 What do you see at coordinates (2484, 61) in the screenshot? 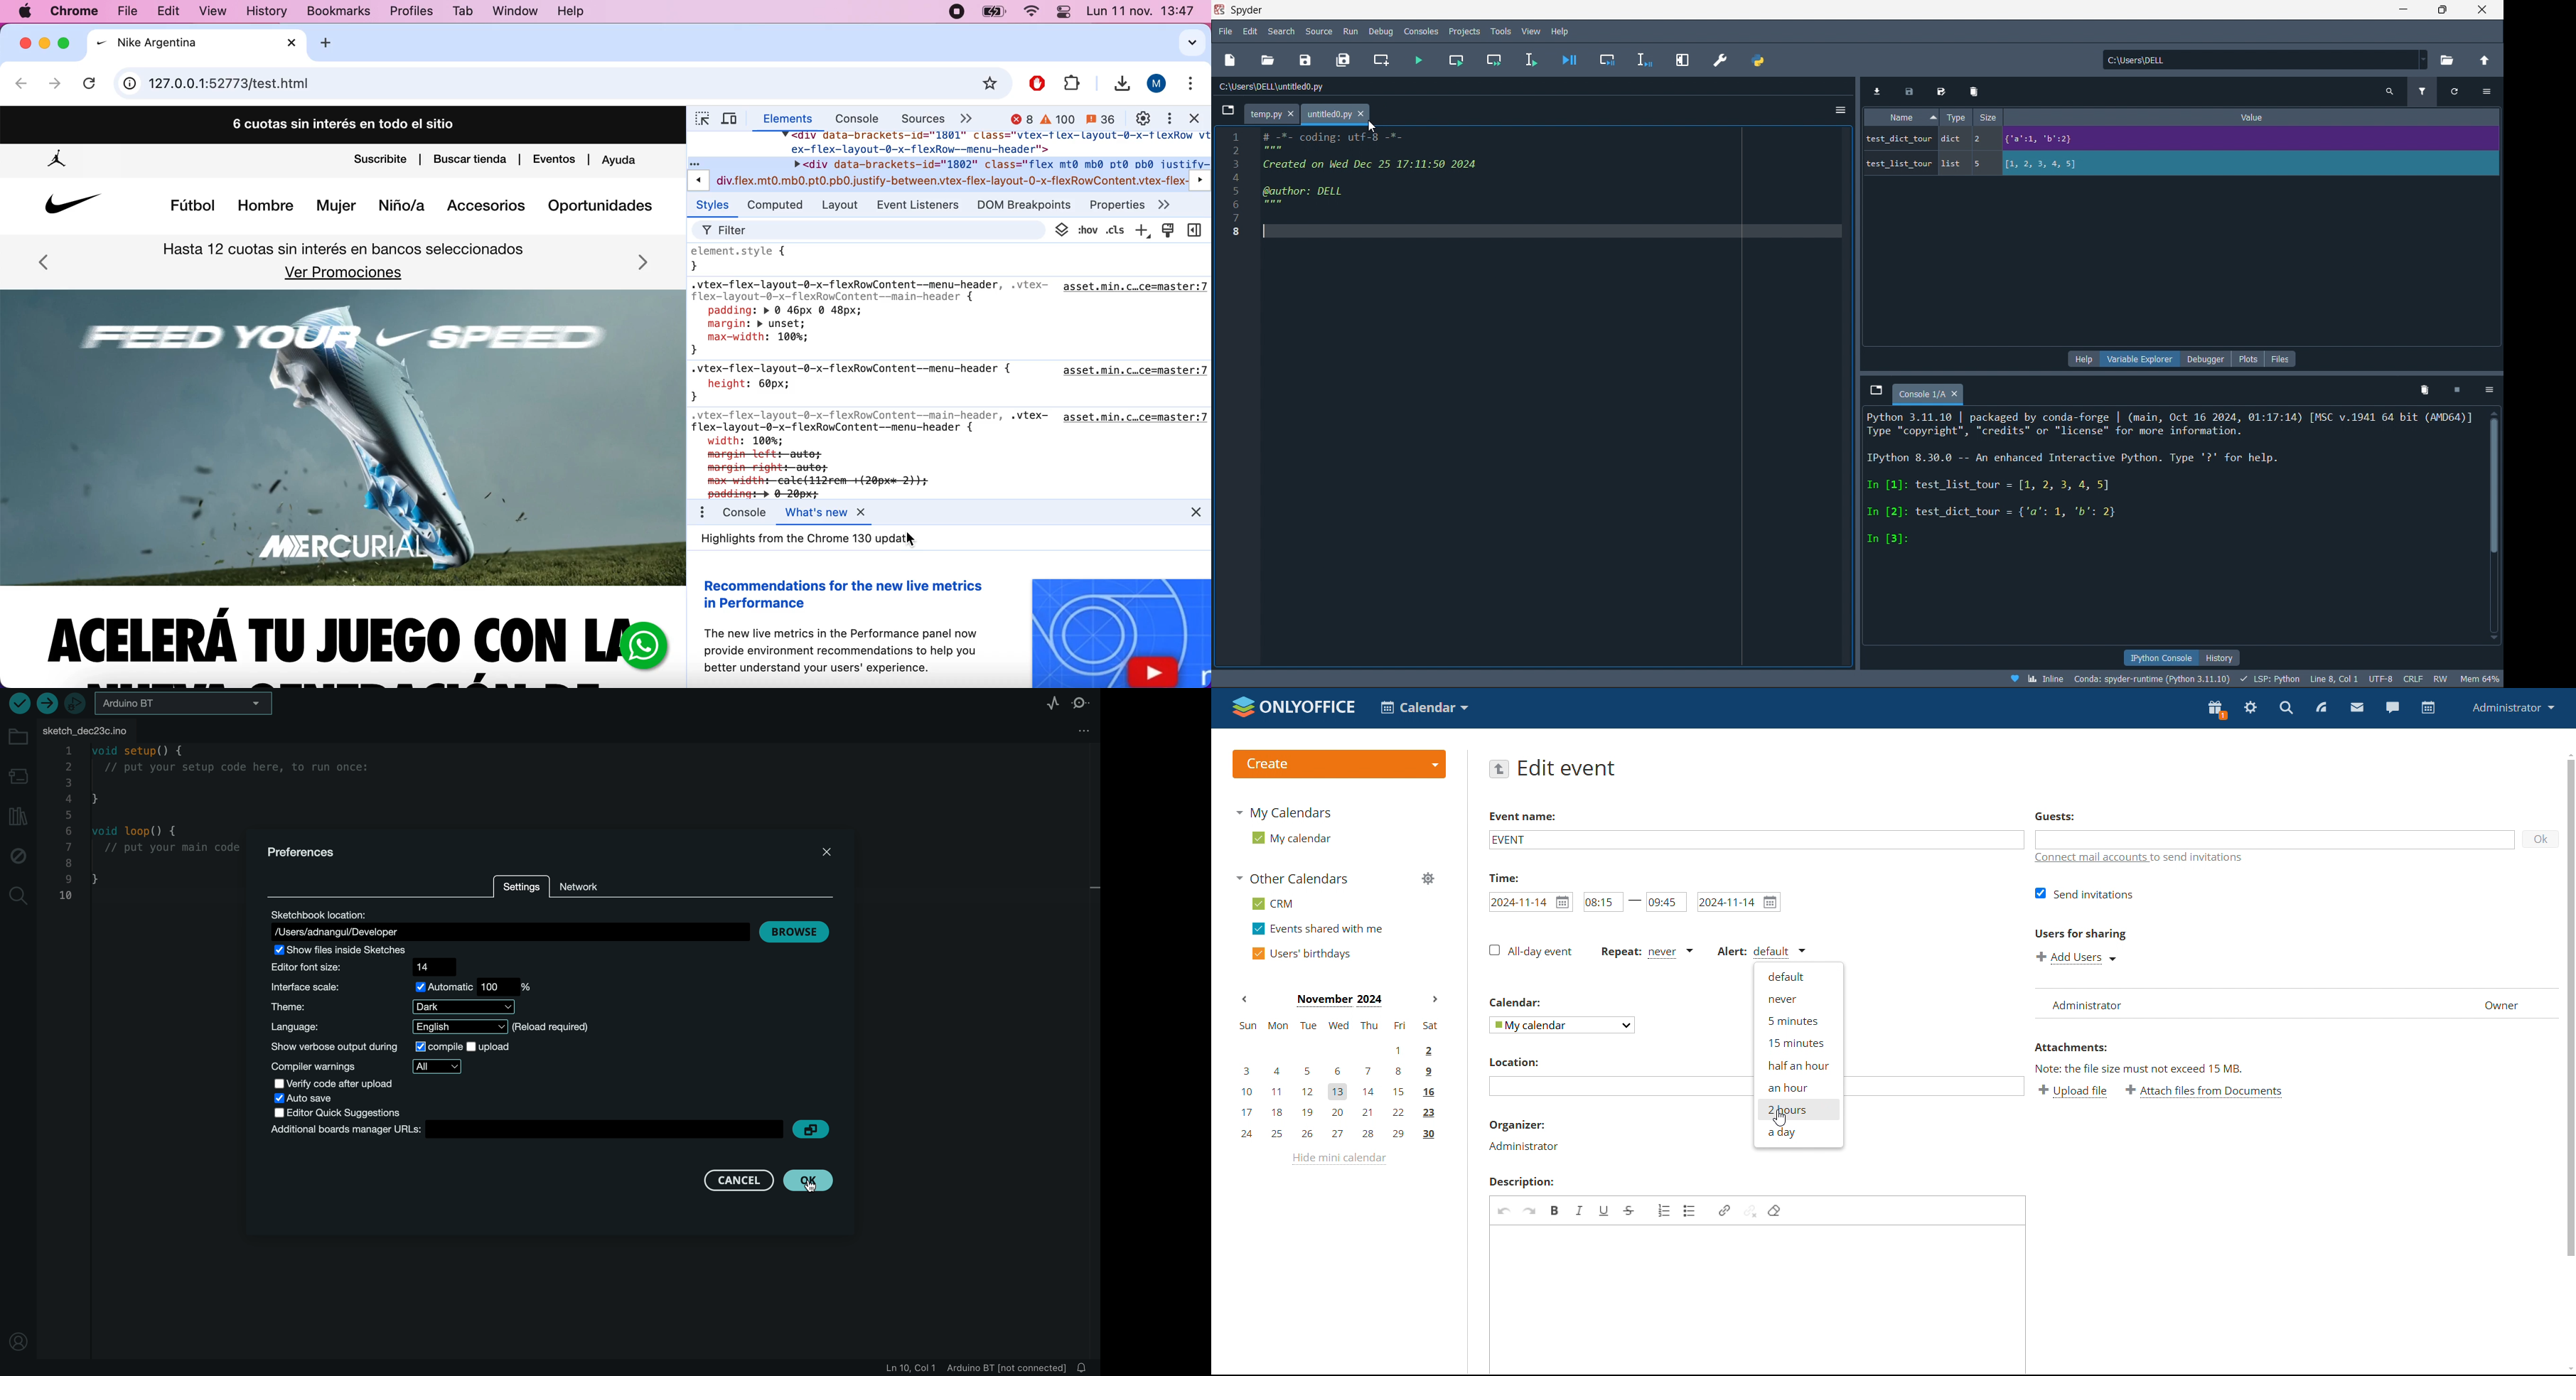
I see `change directory` at bounding box center [2484, 61].